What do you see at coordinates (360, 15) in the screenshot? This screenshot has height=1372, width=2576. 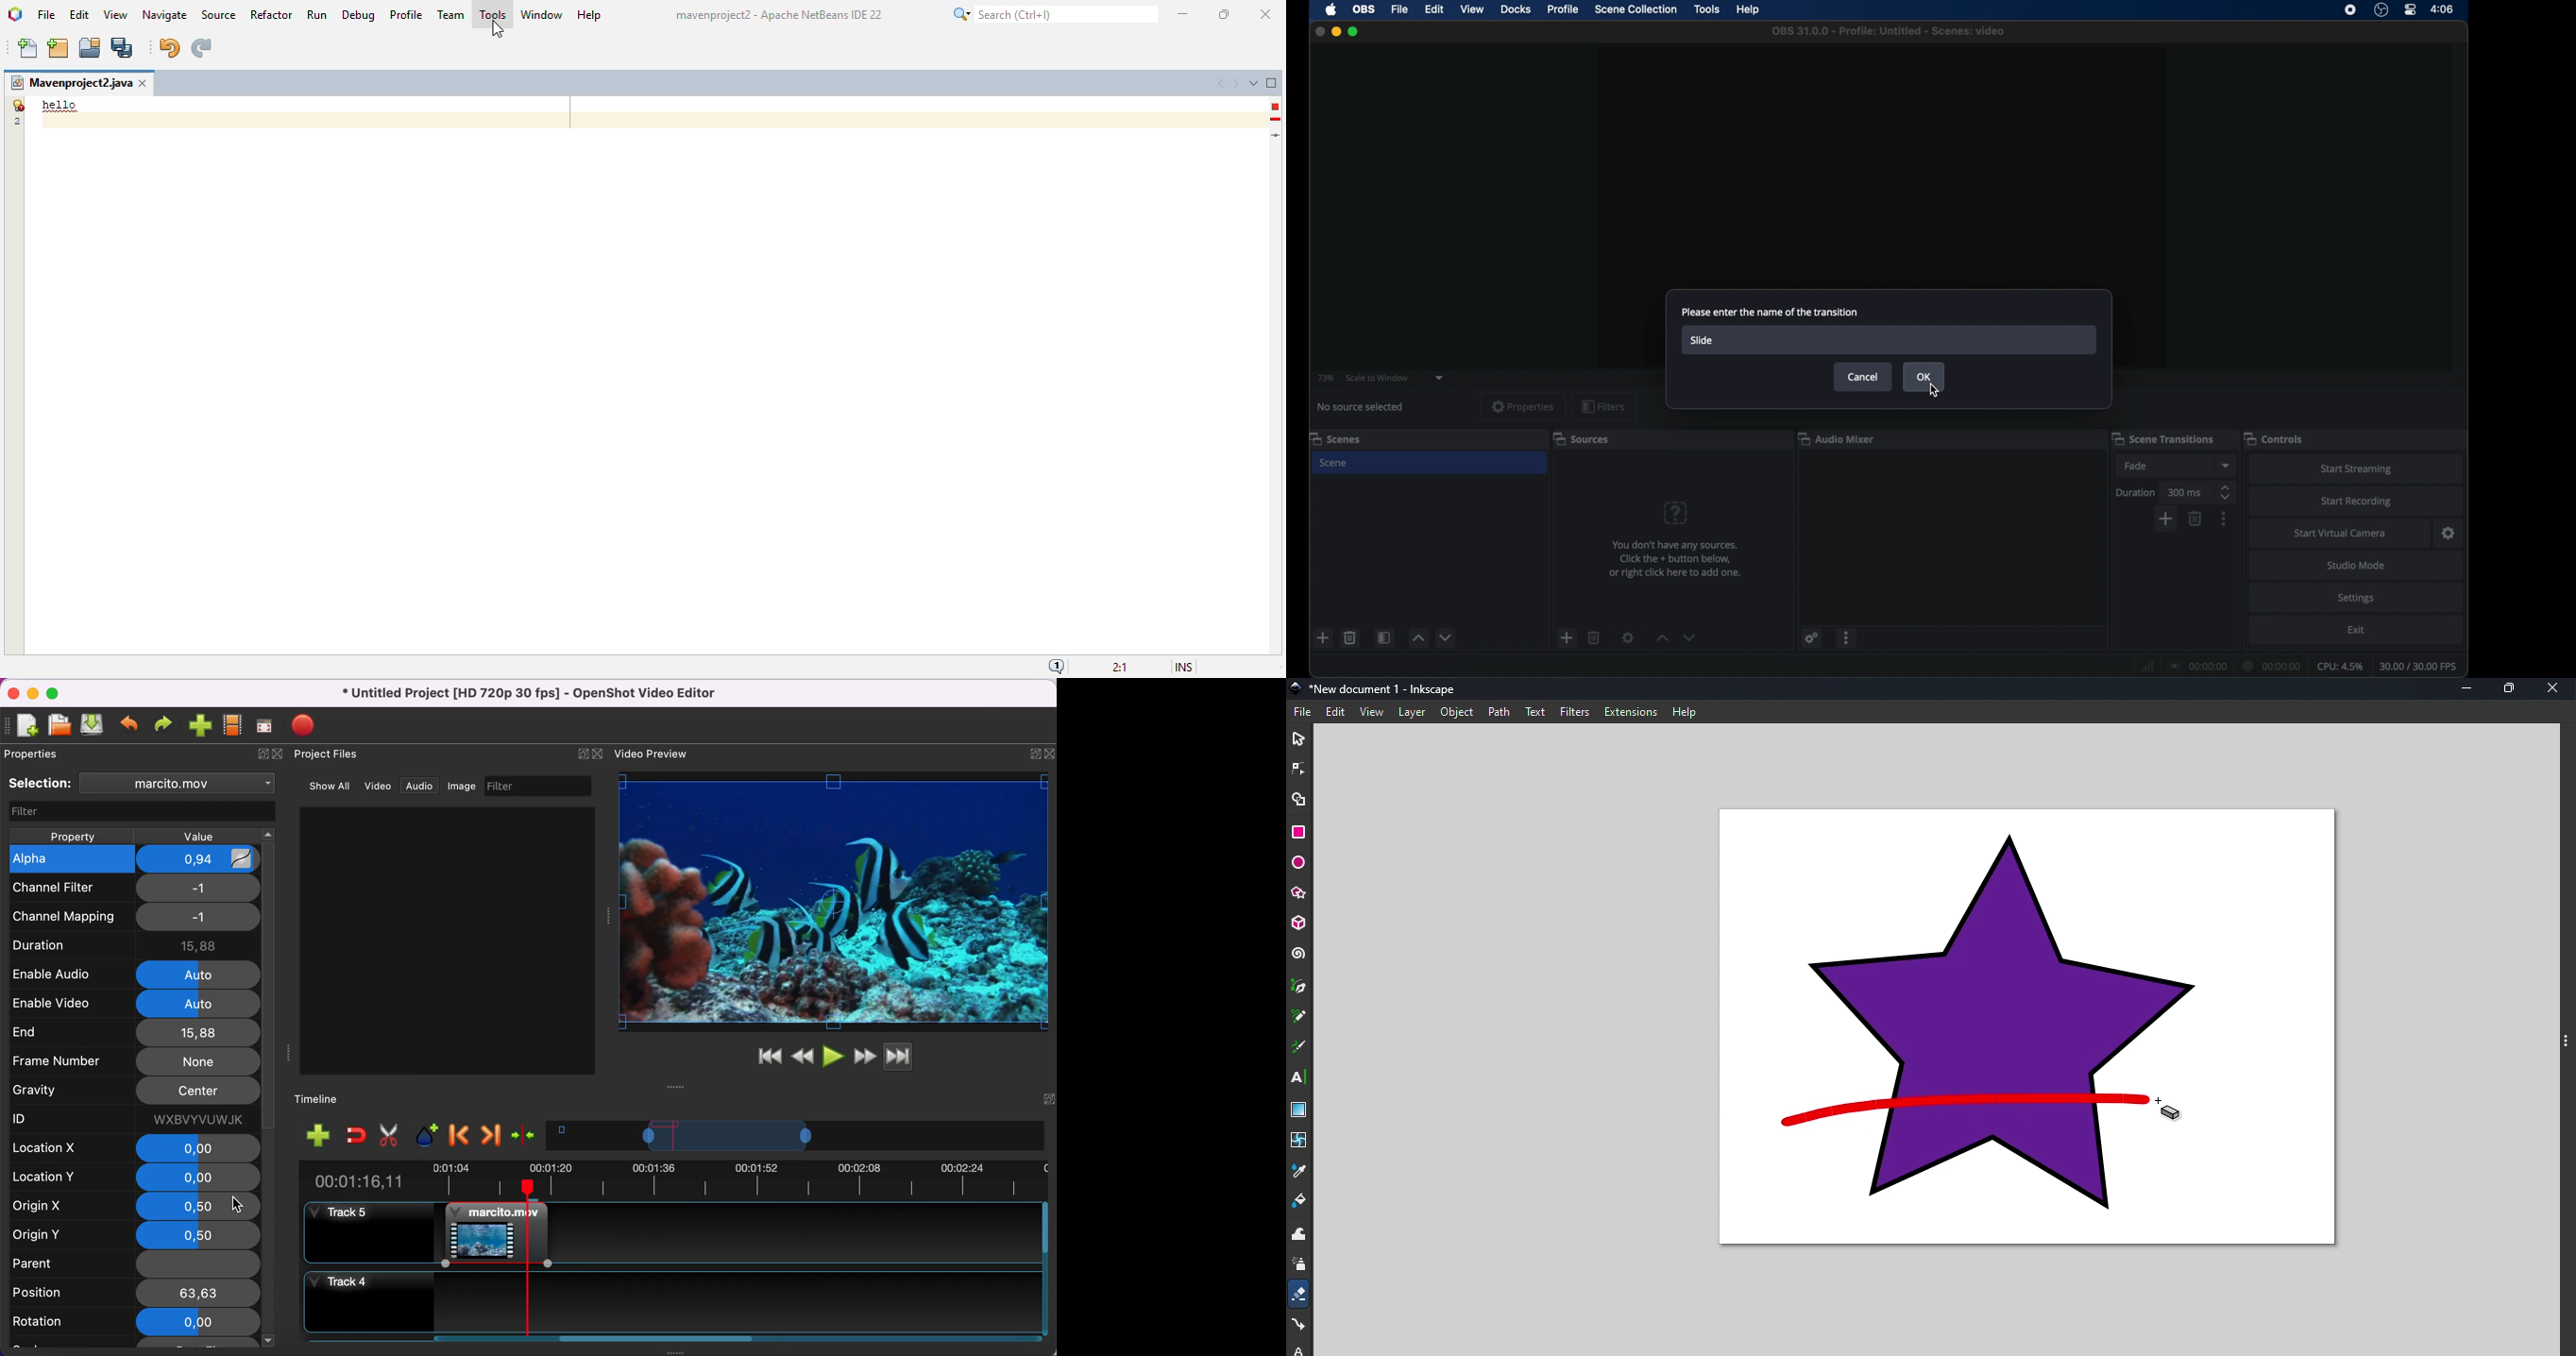 I see `debug` at bounding box center [360, 15].